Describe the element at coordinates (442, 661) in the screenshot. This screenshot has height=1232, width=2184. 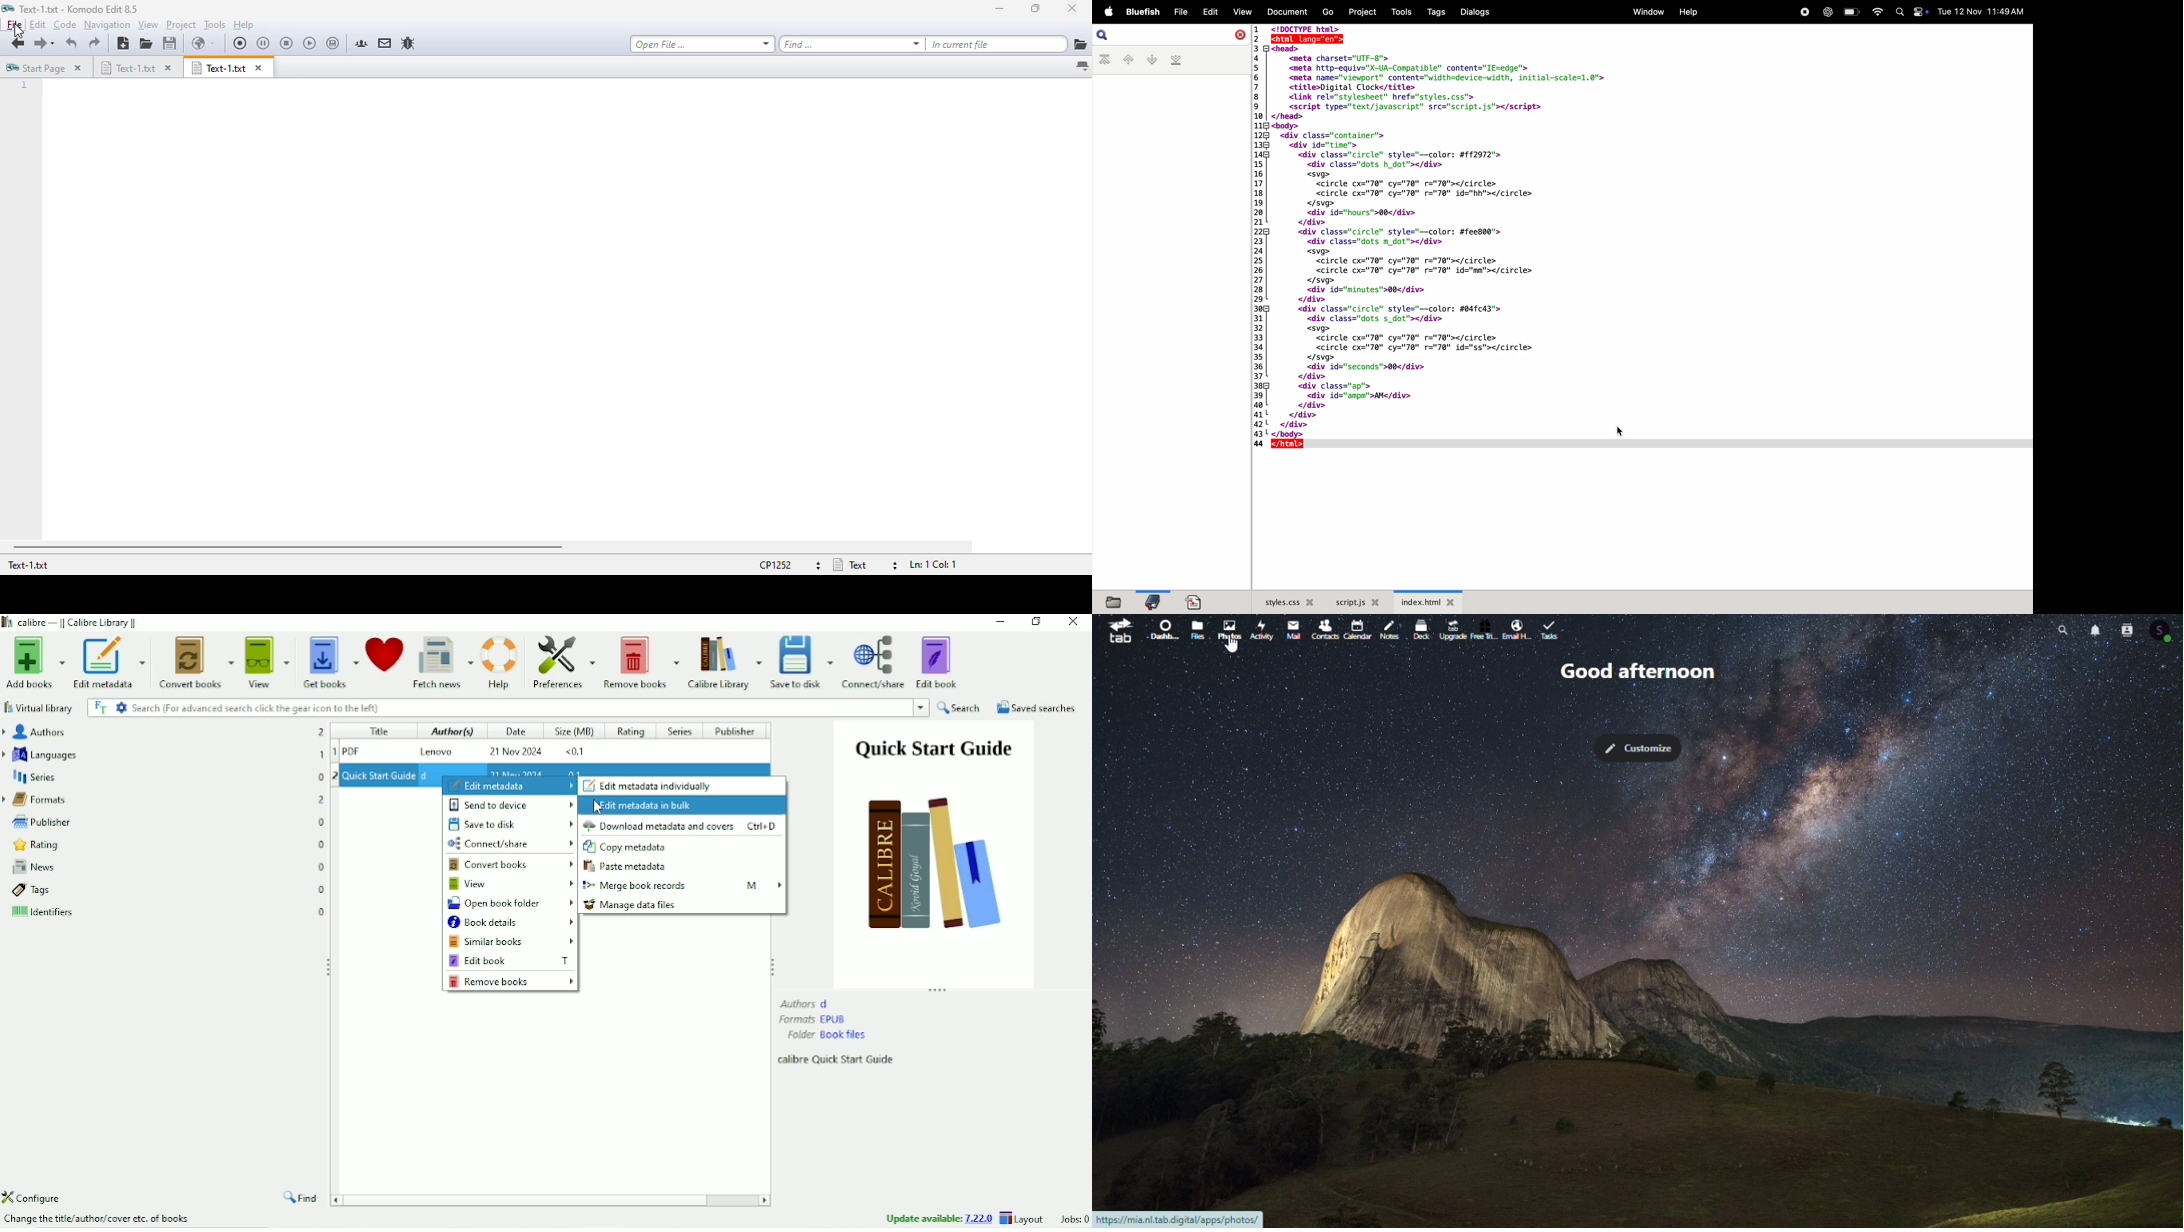
I see `Fetch news` at that location.